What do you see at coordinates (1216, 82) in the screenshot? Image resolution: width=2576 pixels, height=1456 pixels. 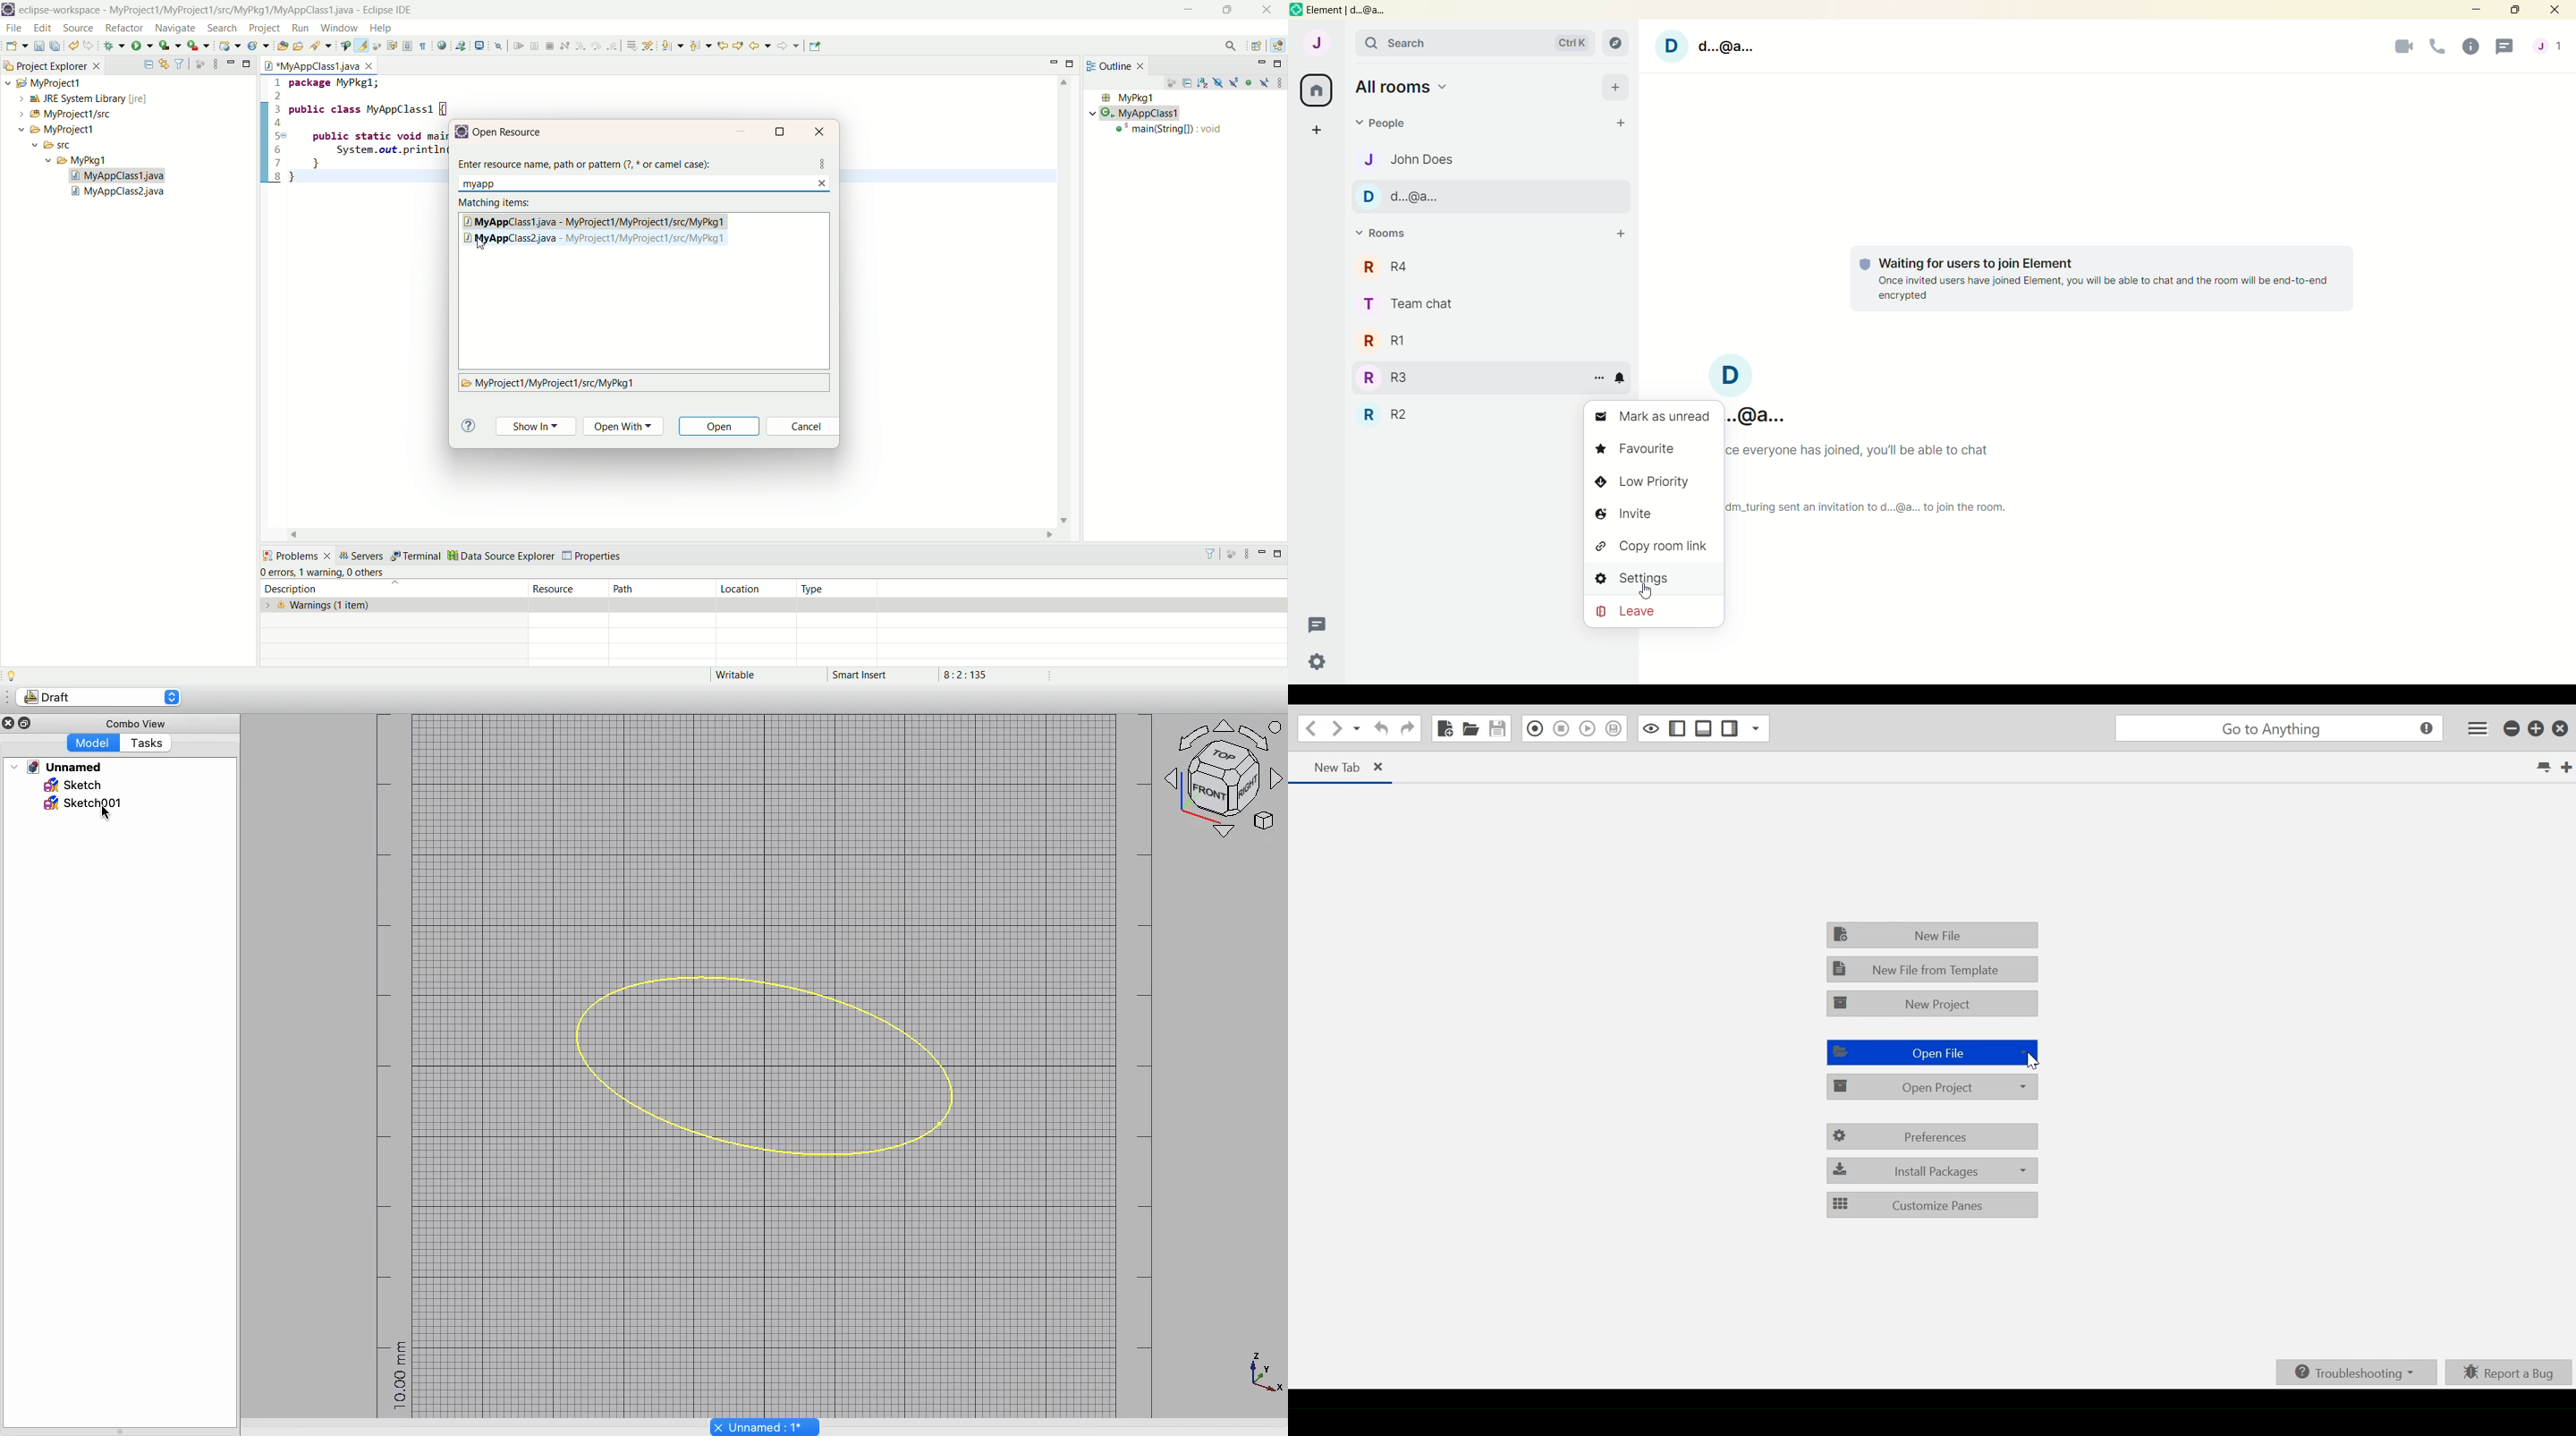 I see `hide field` at bounding box center [1216, 82].